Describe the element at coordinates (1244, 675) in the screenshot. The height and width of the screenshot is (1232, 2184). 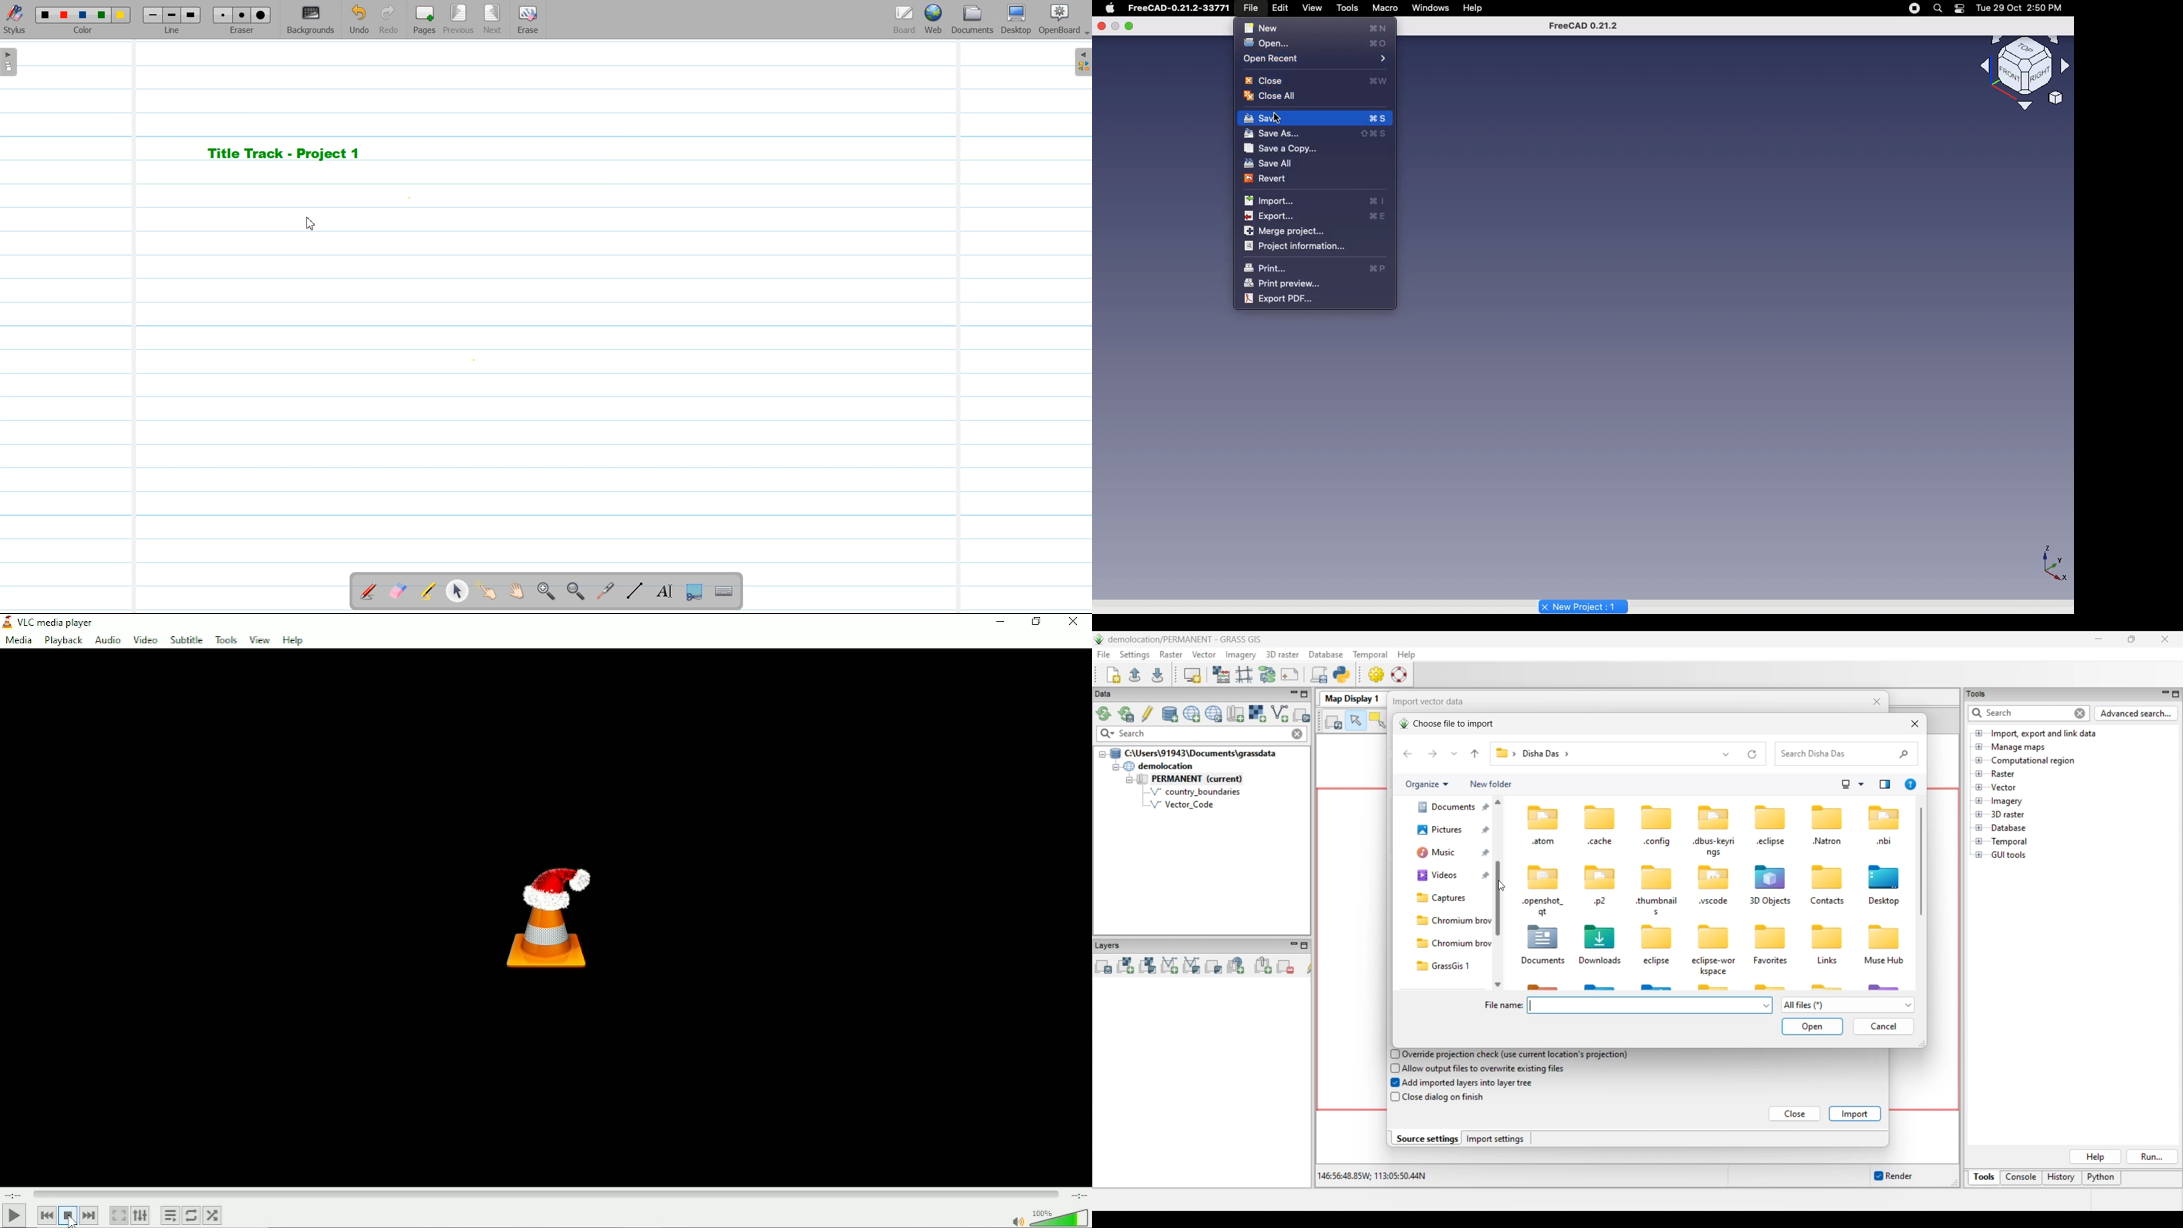
I see `Georectifier` at that location.